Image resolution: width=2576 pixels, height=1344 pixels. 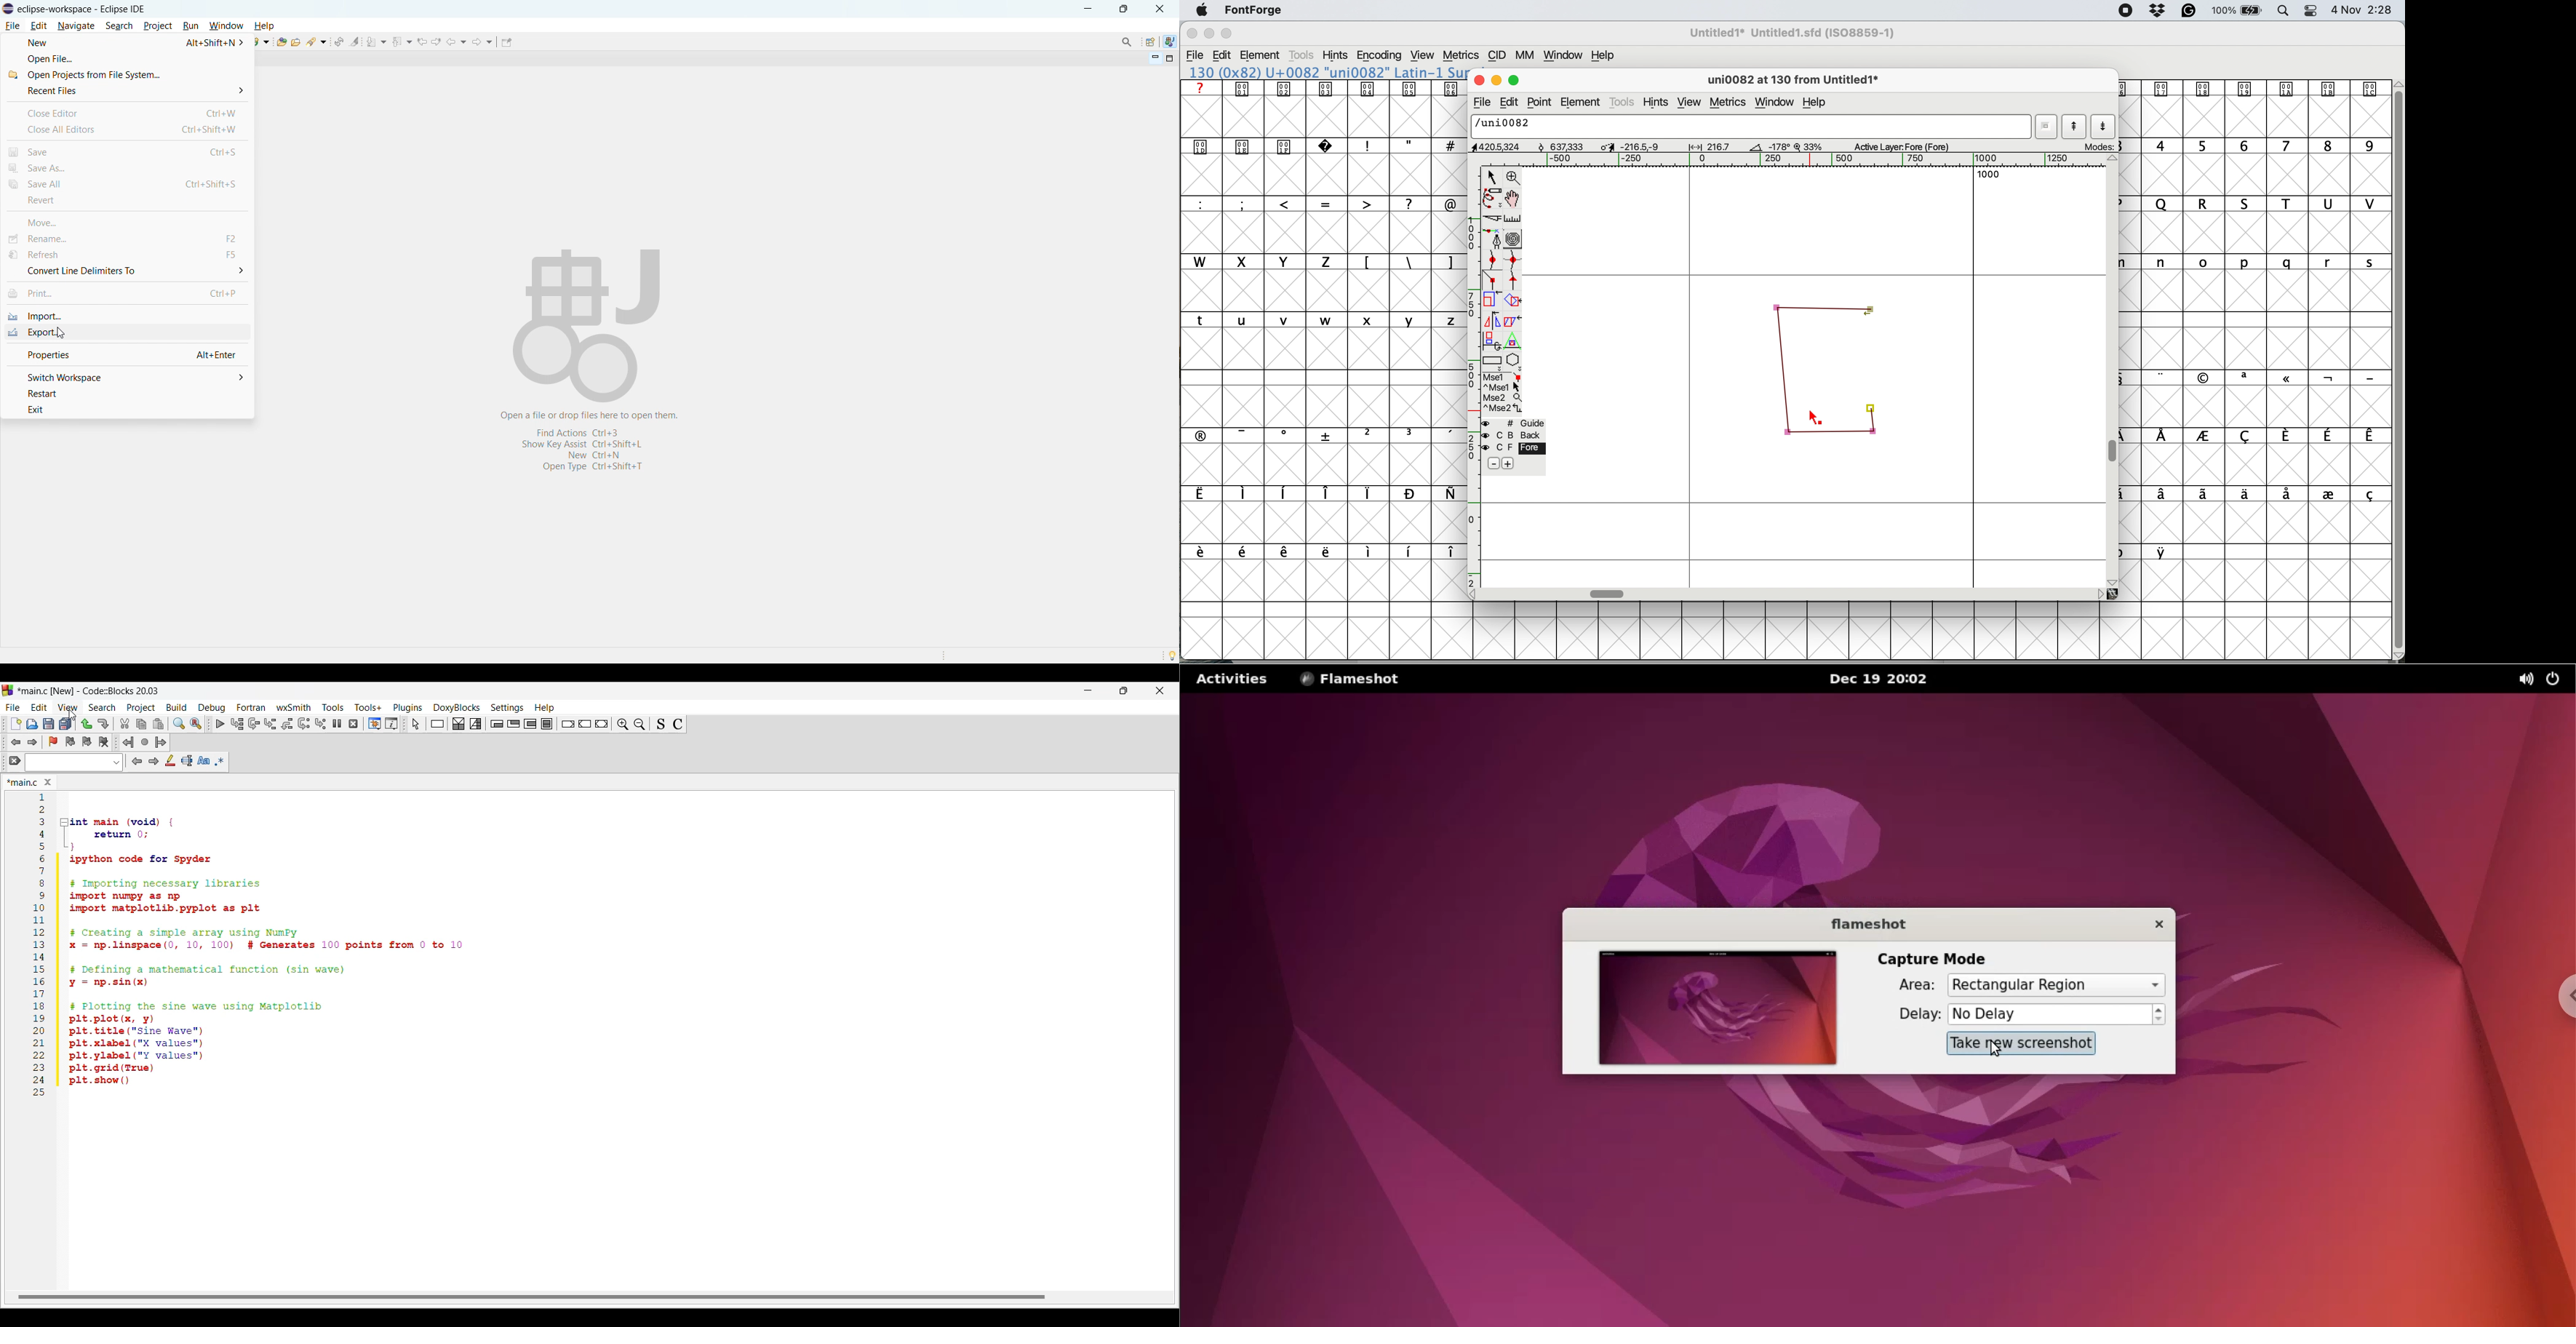 What do you see at coordinates (49, 723) in the screenshot?
I see `Save` at bounding box center [49, 723].